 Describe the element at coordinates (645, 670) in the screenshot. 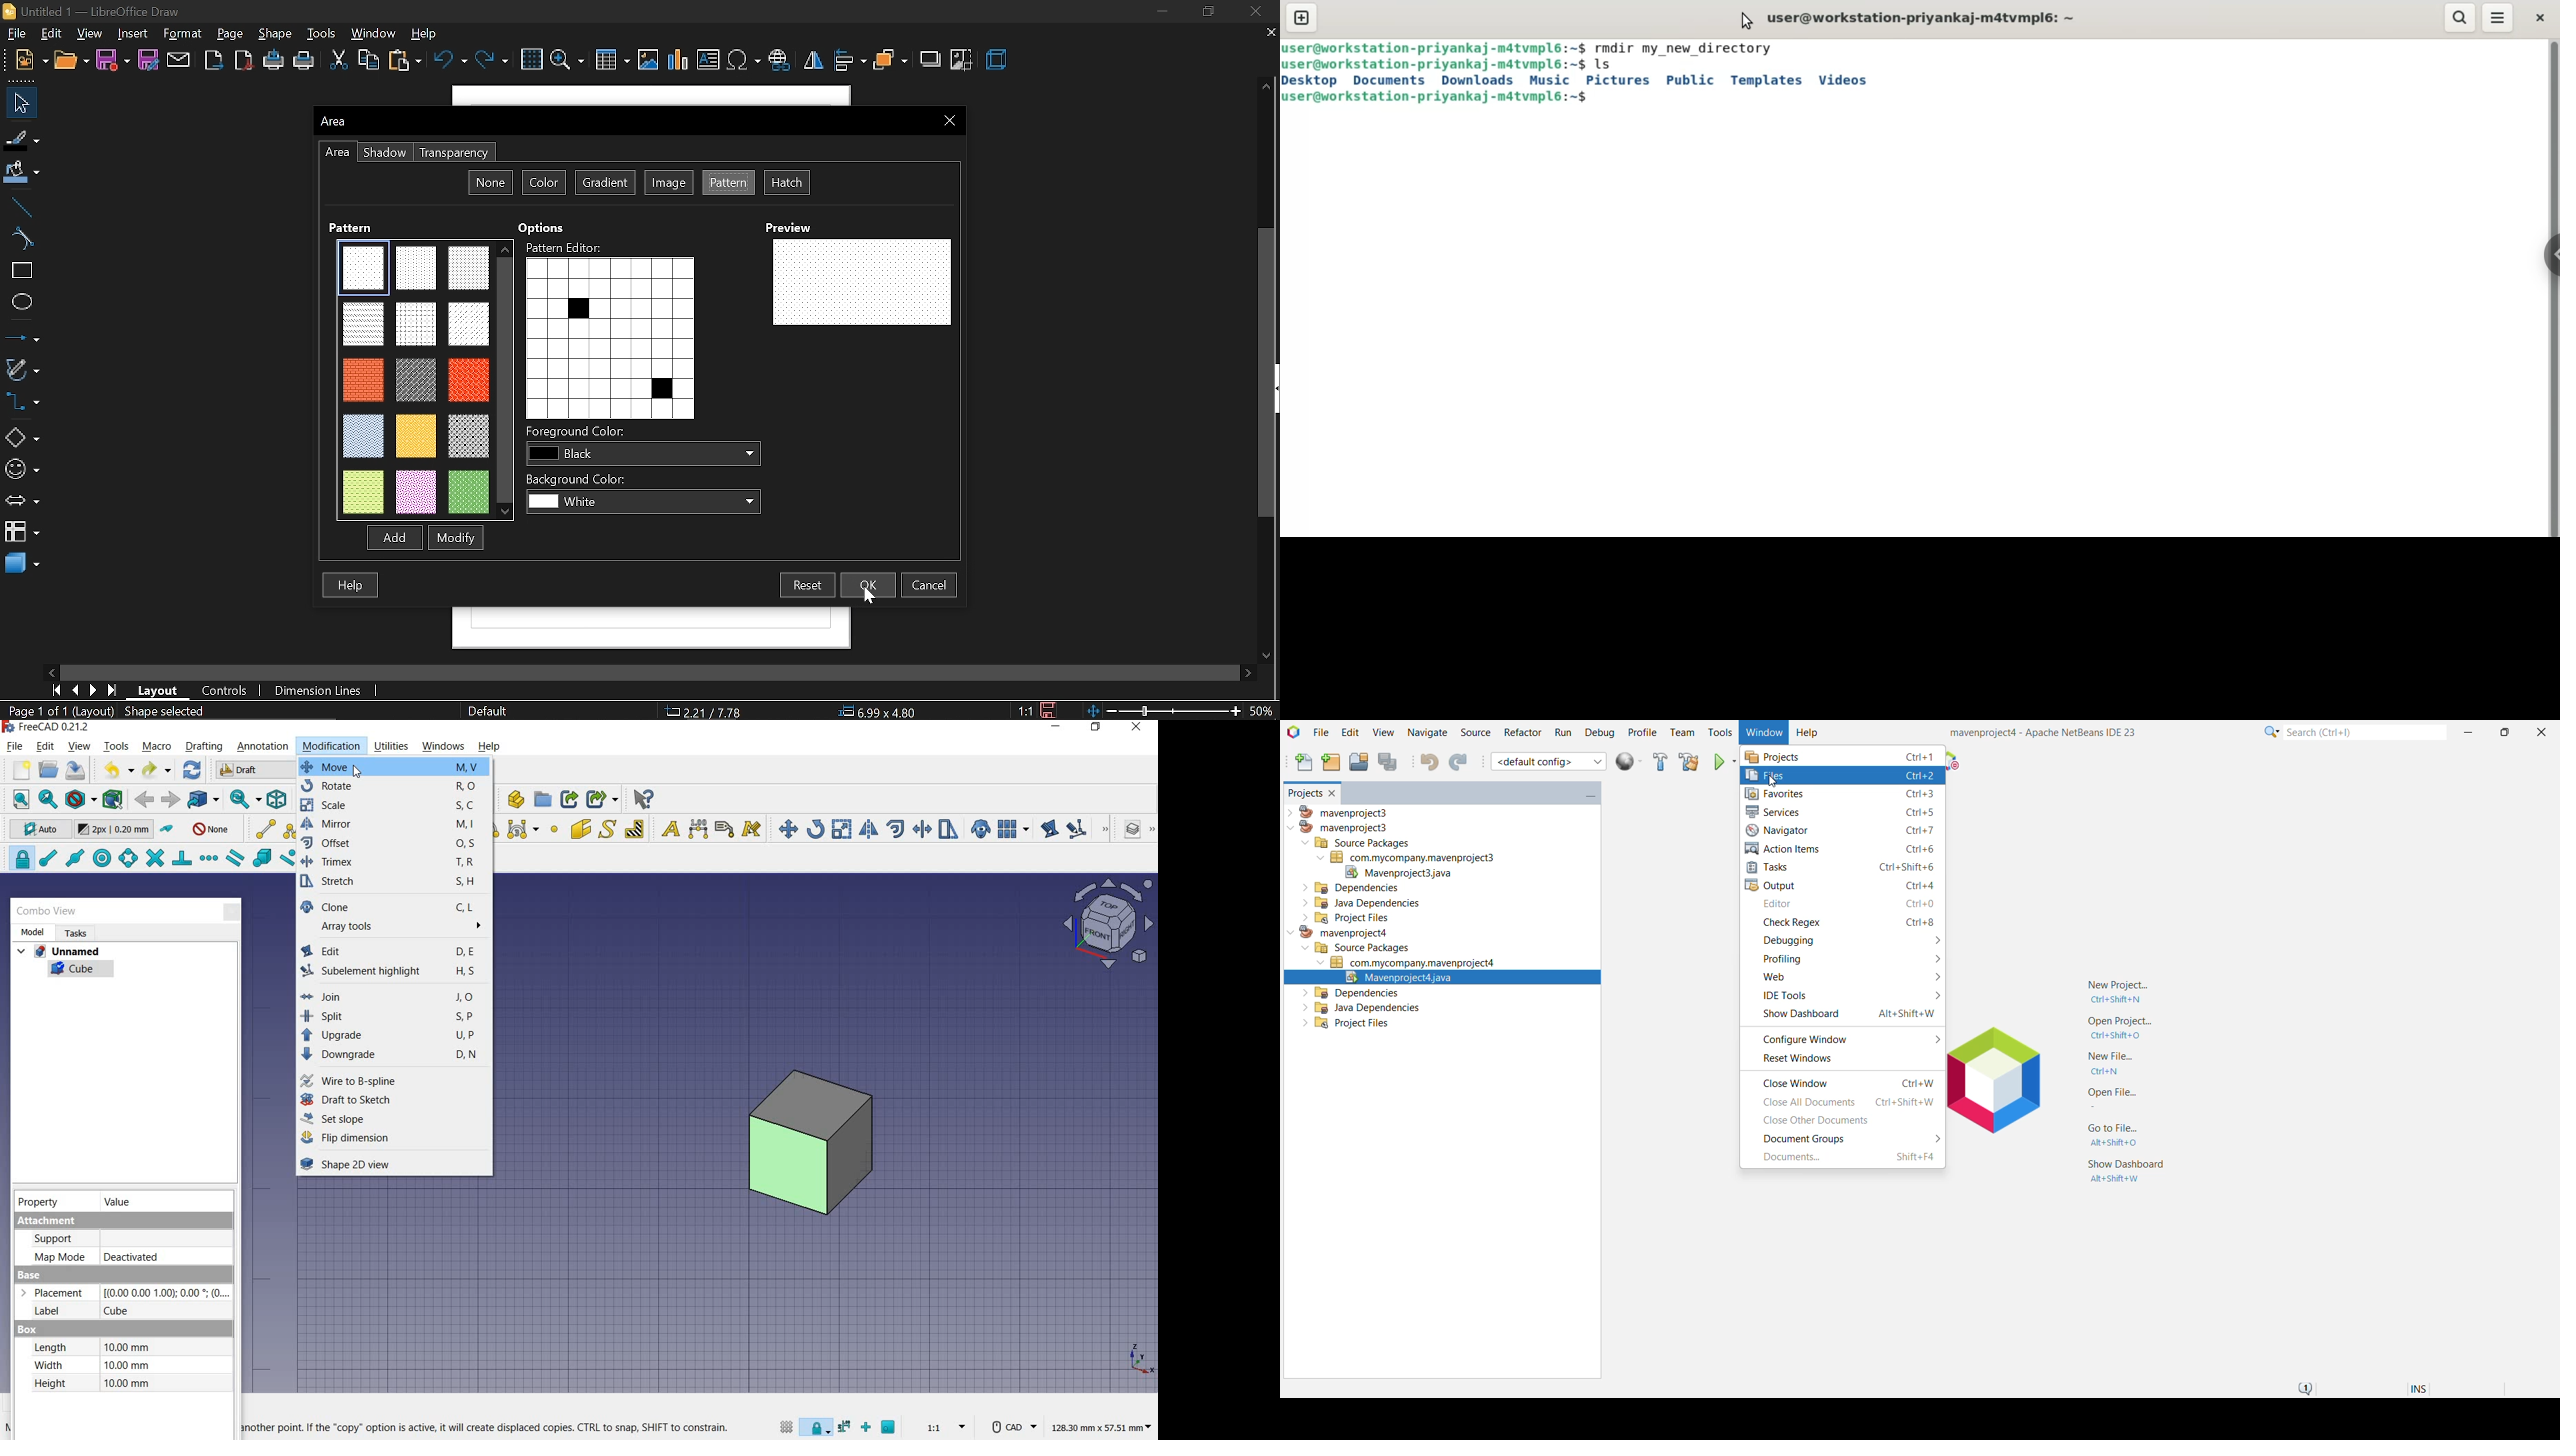

I see `Horizantal Sidebar` at that location.